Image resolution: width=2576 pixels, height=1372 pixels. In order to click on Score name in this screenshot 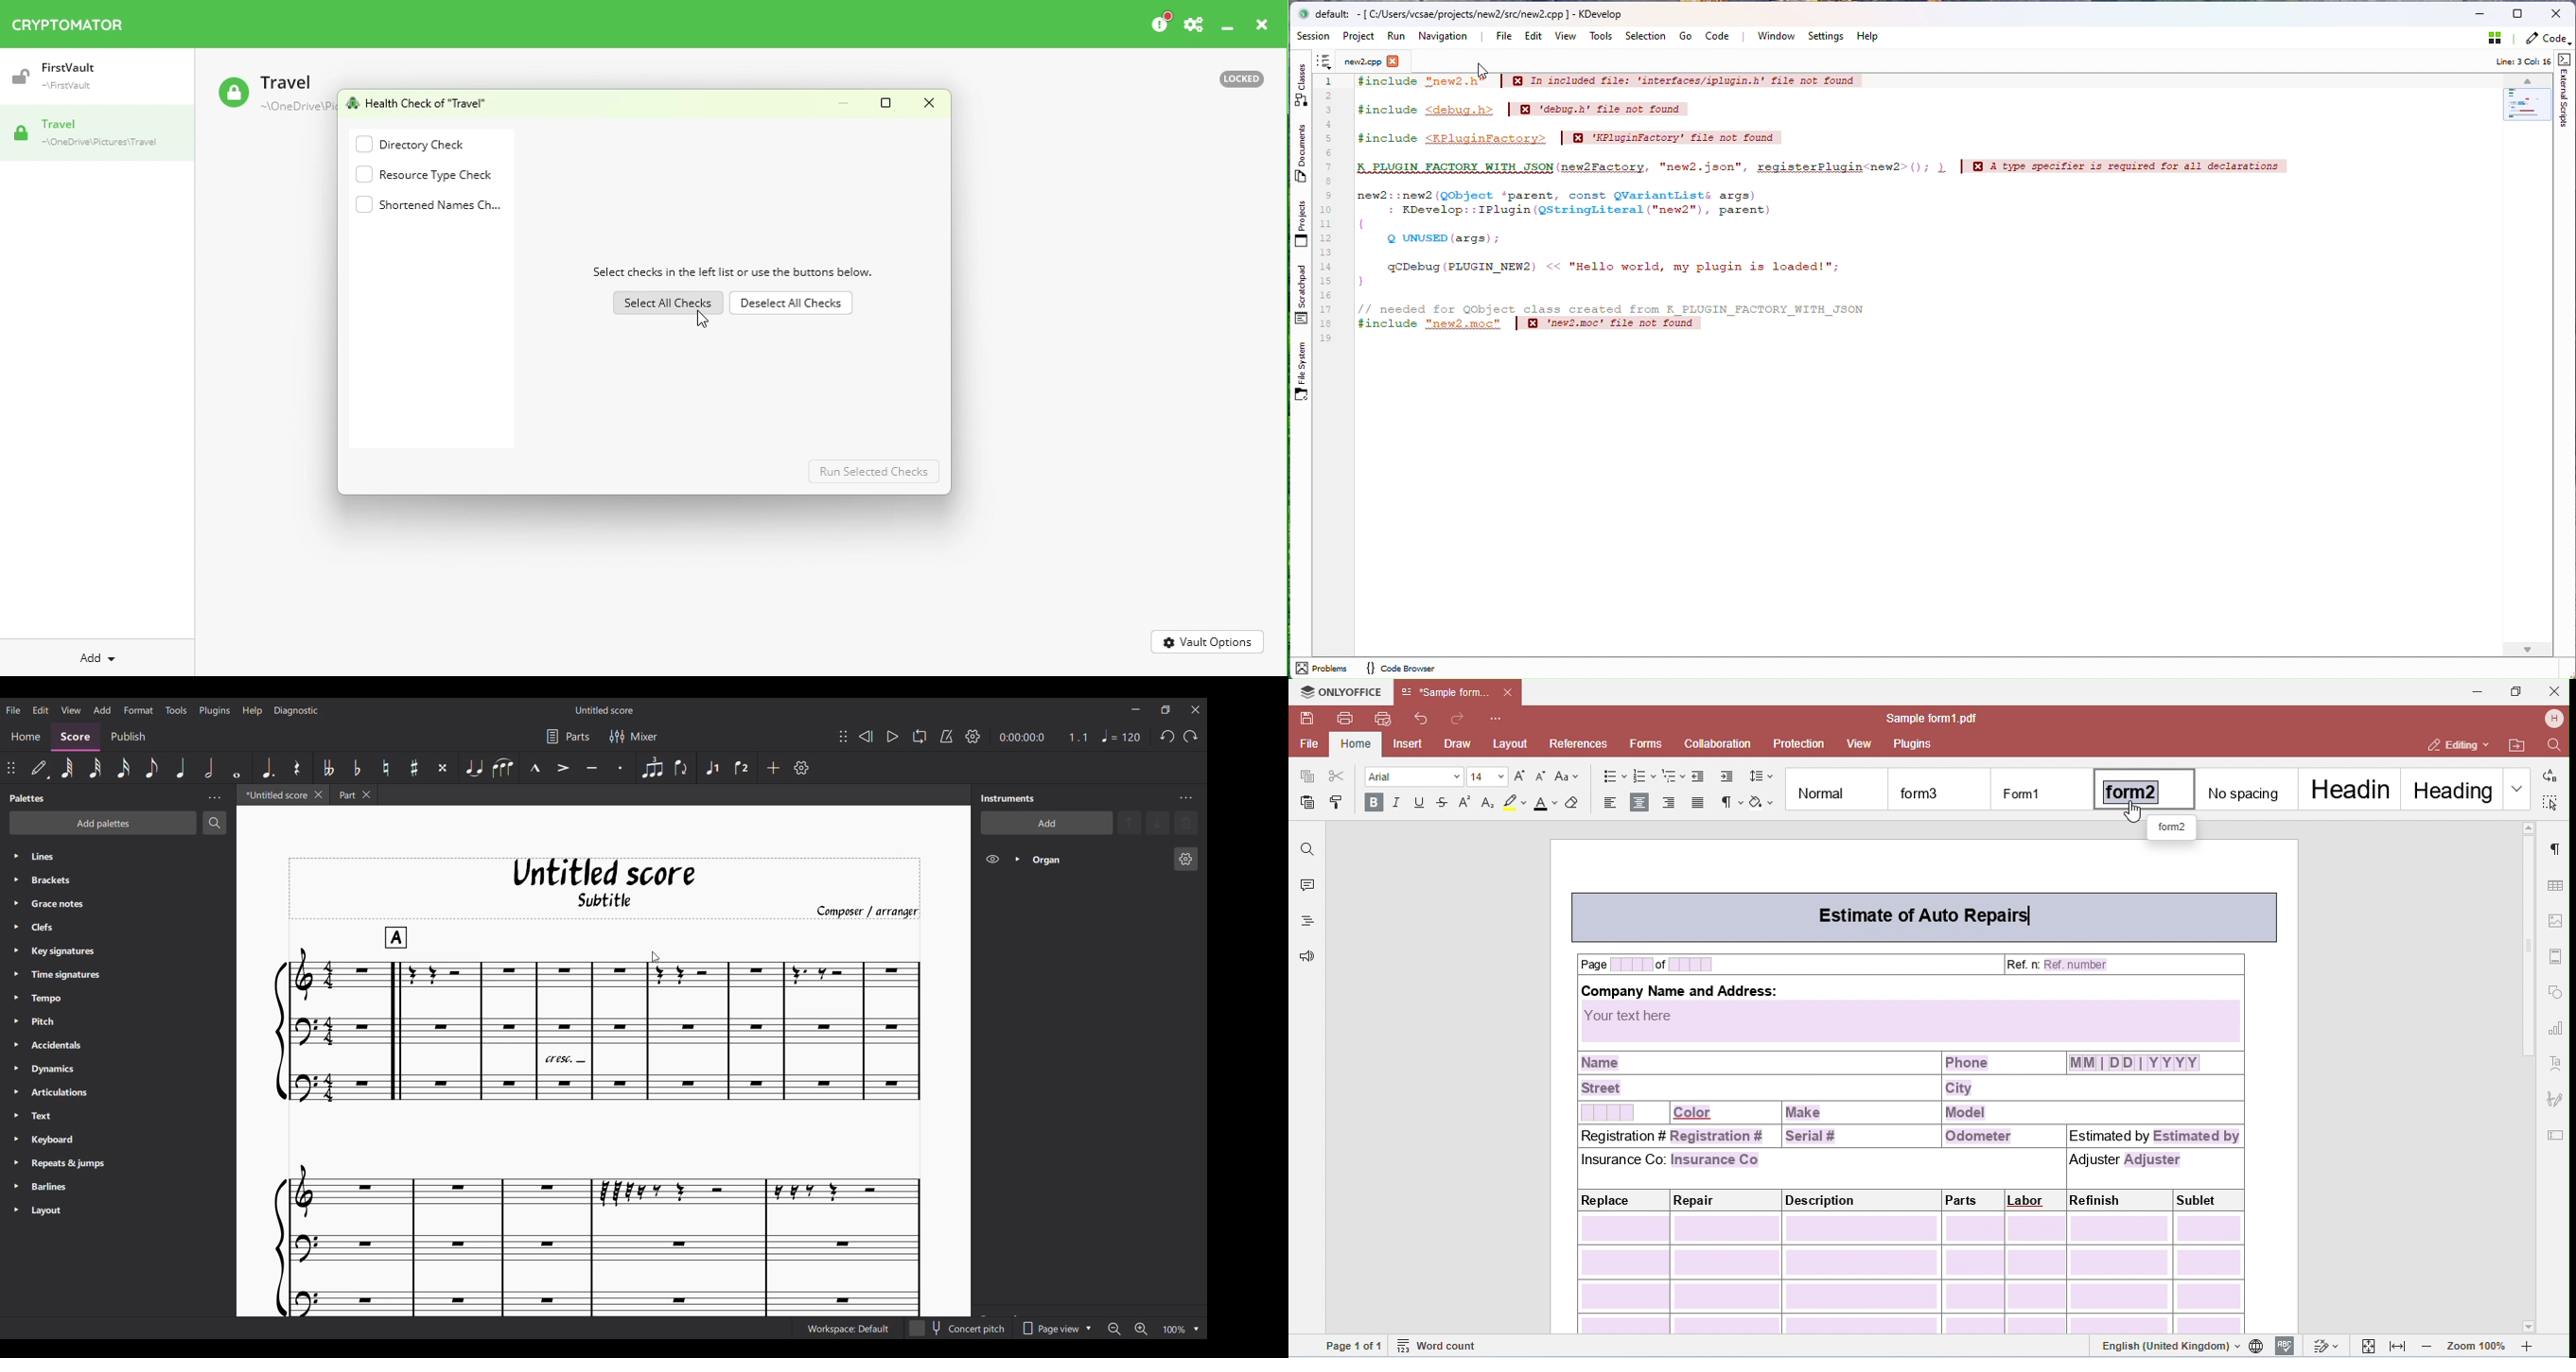, I will do `click(606, 709)`.